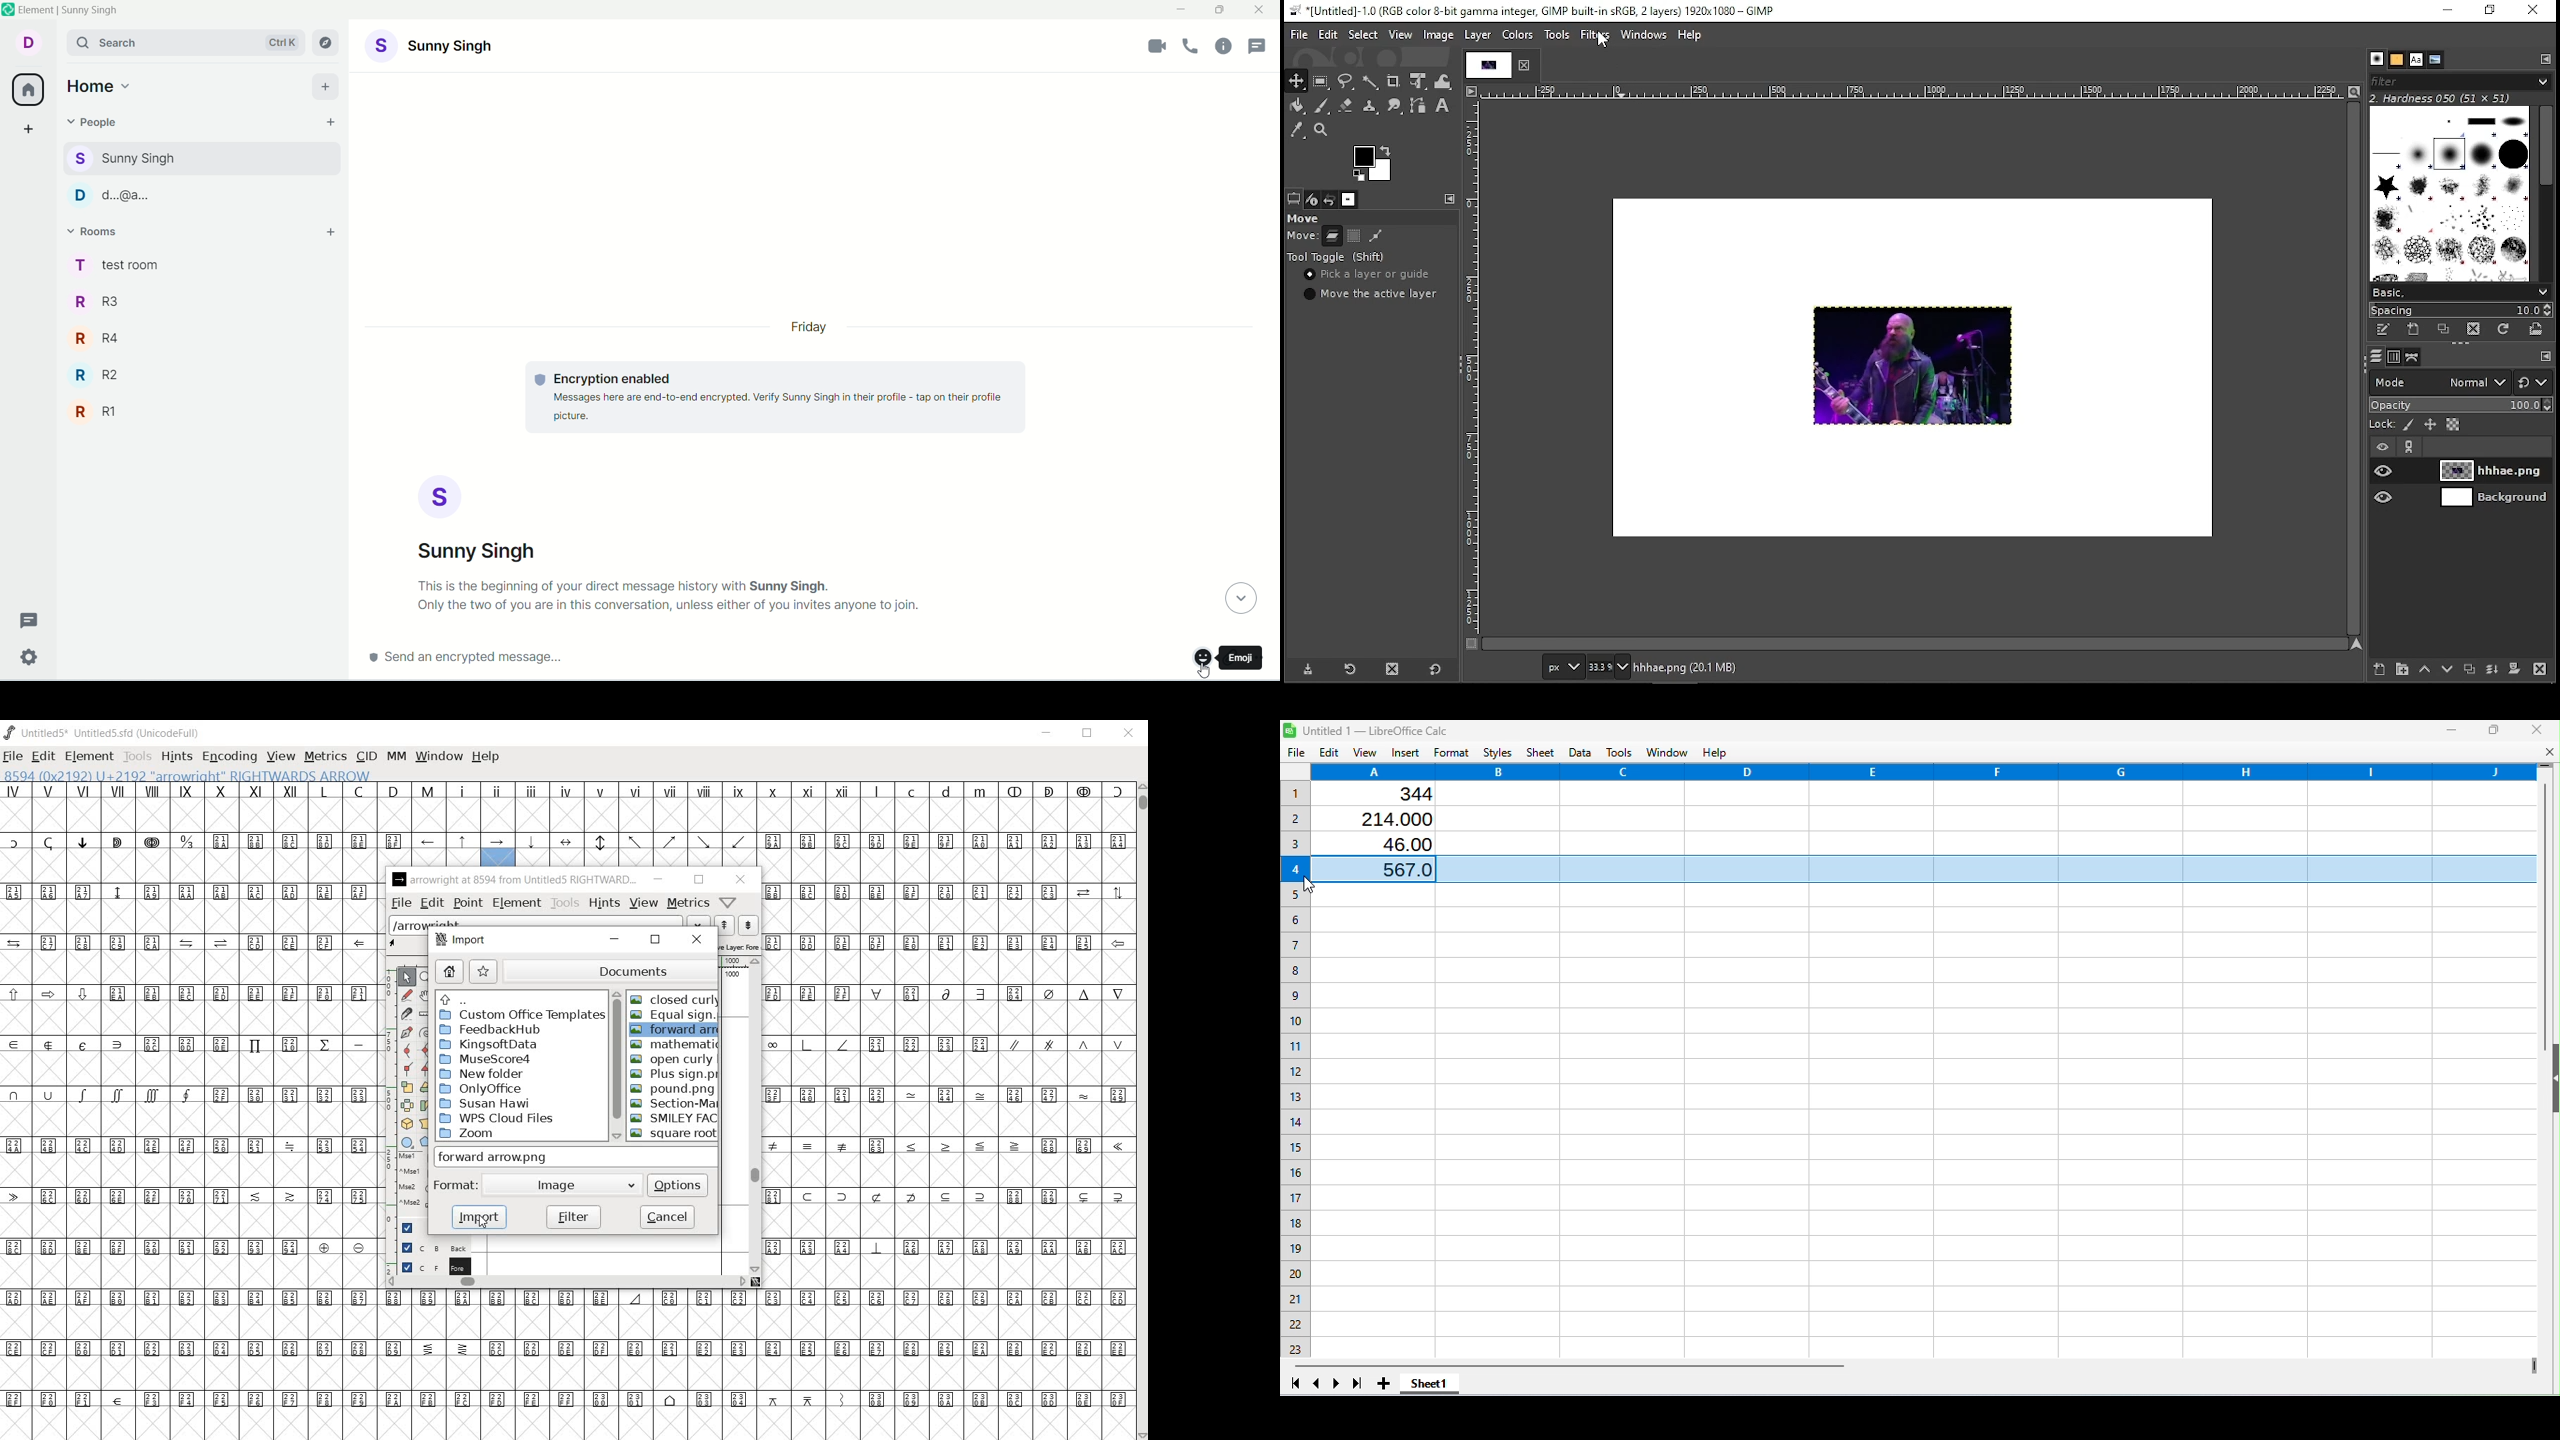  I want to click on R4, so click(203, 333).